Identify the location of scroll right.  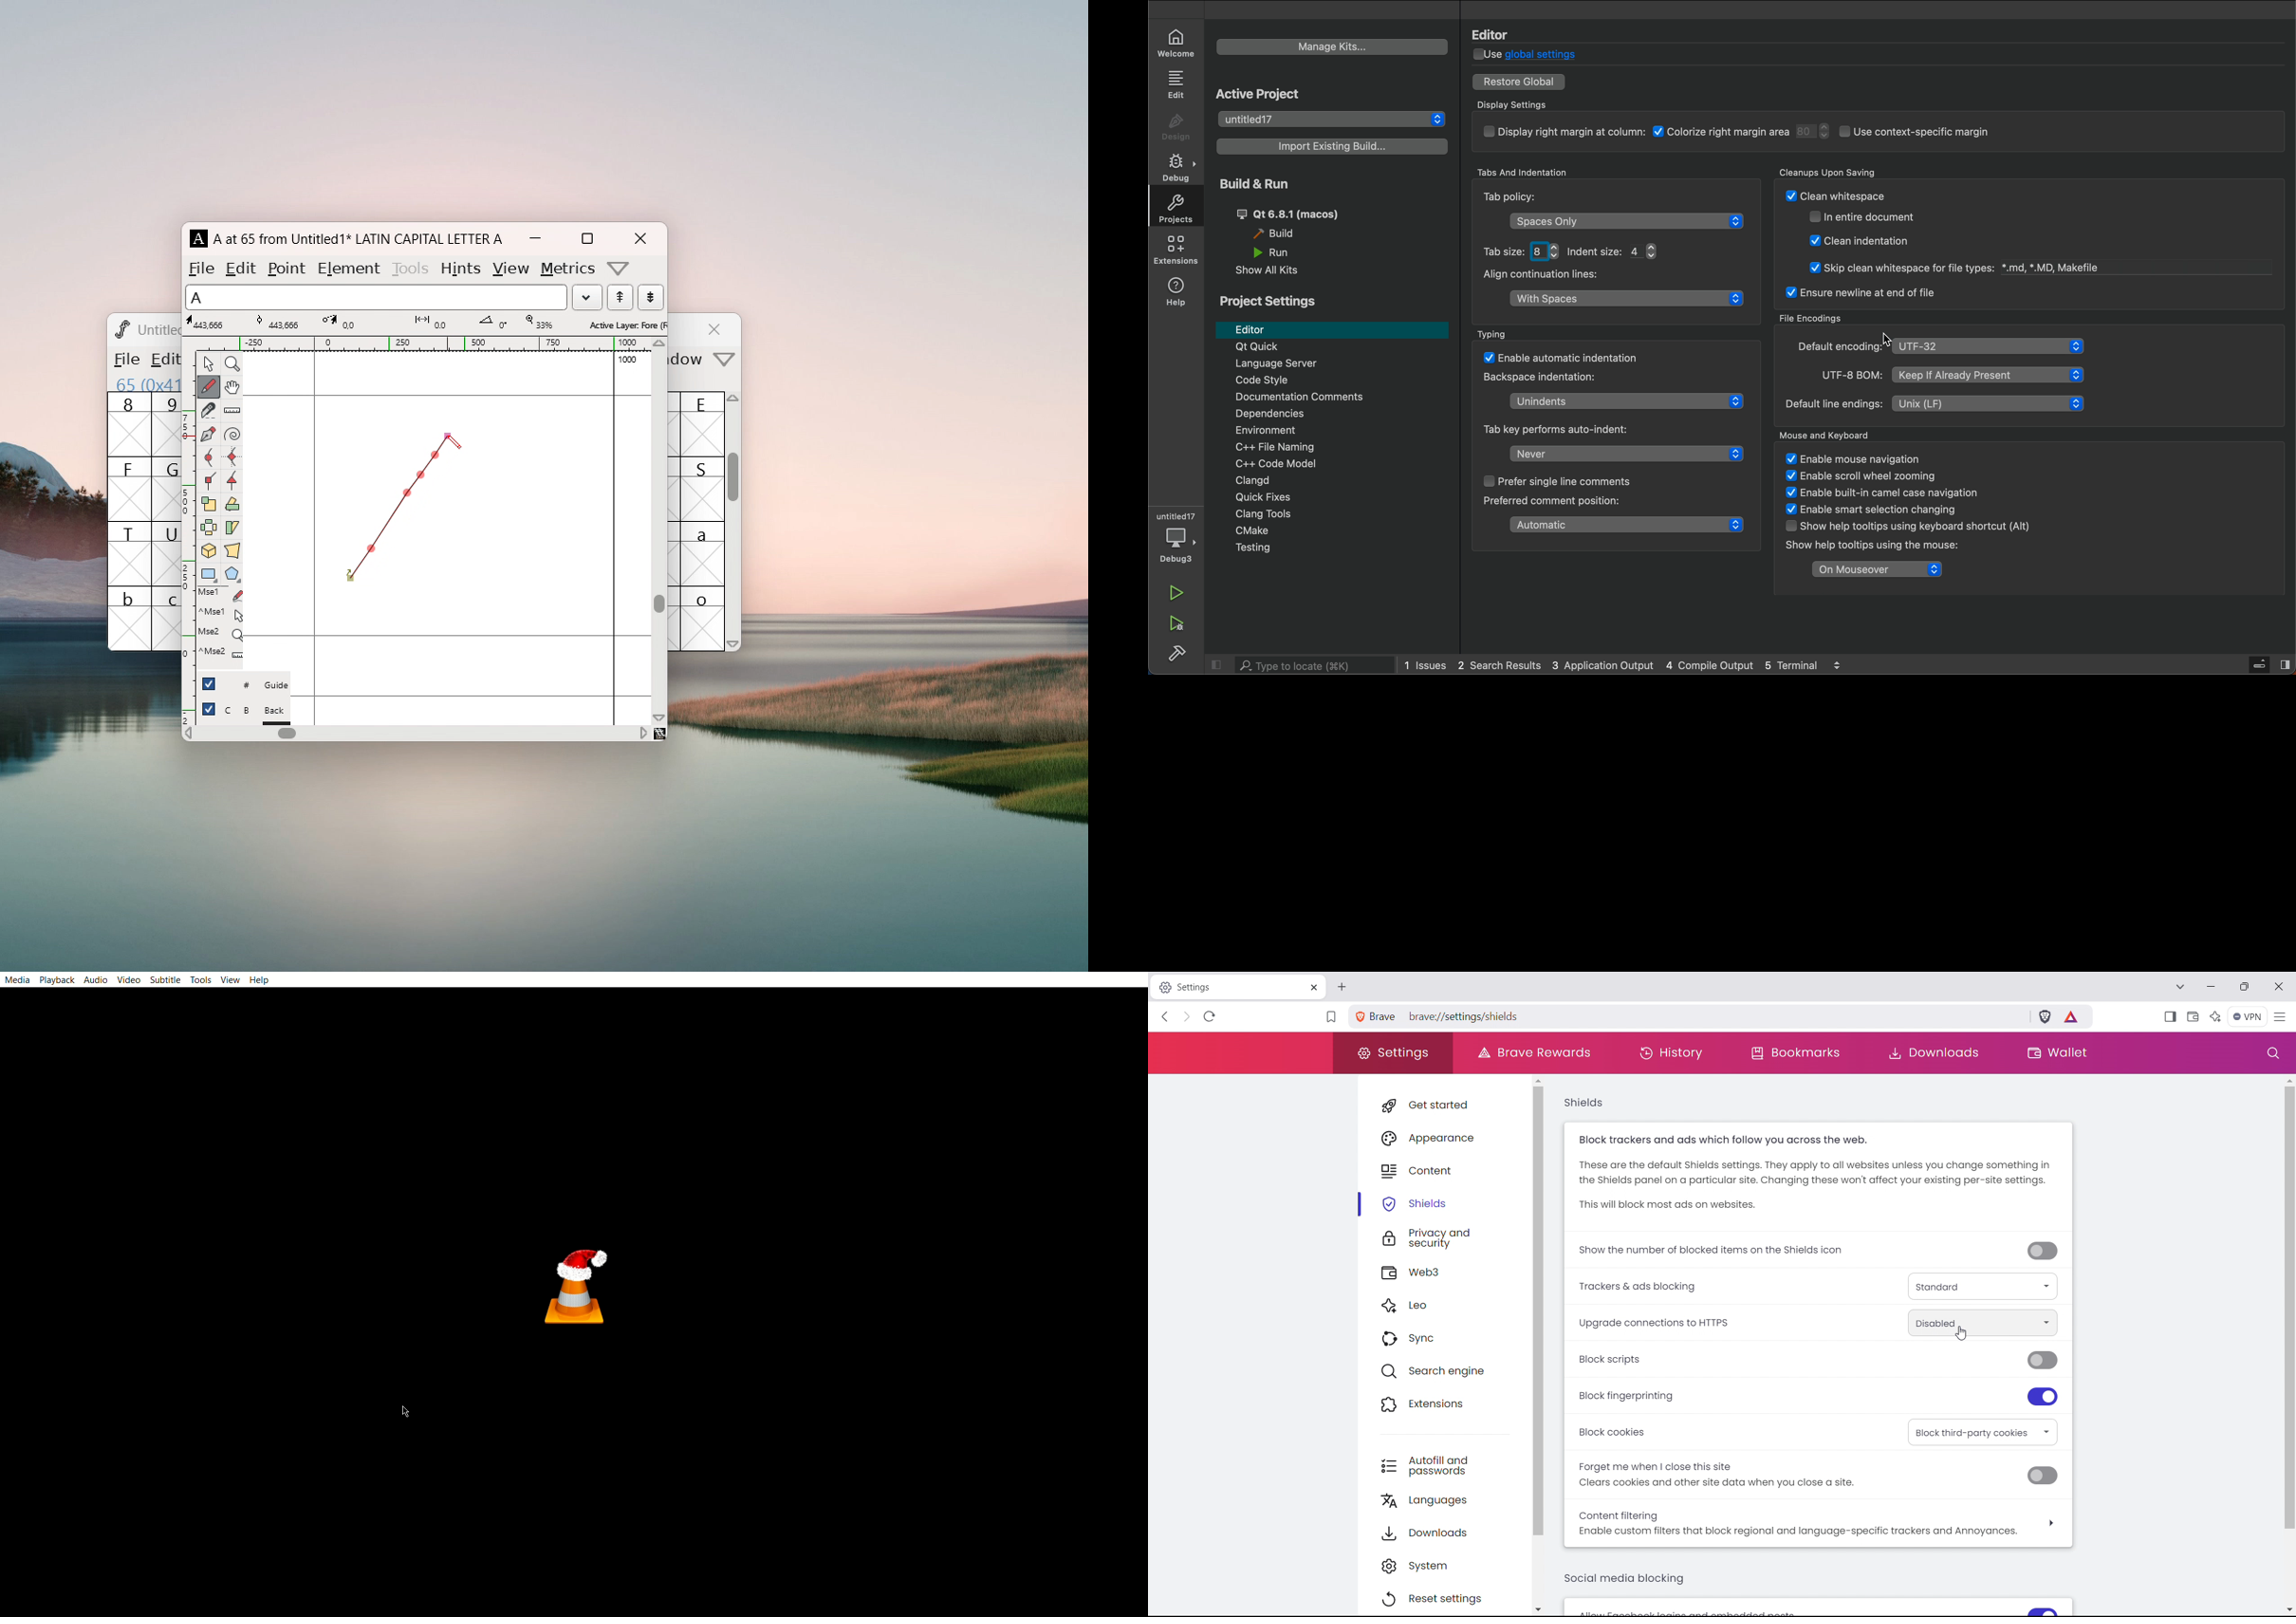
(643, 732).